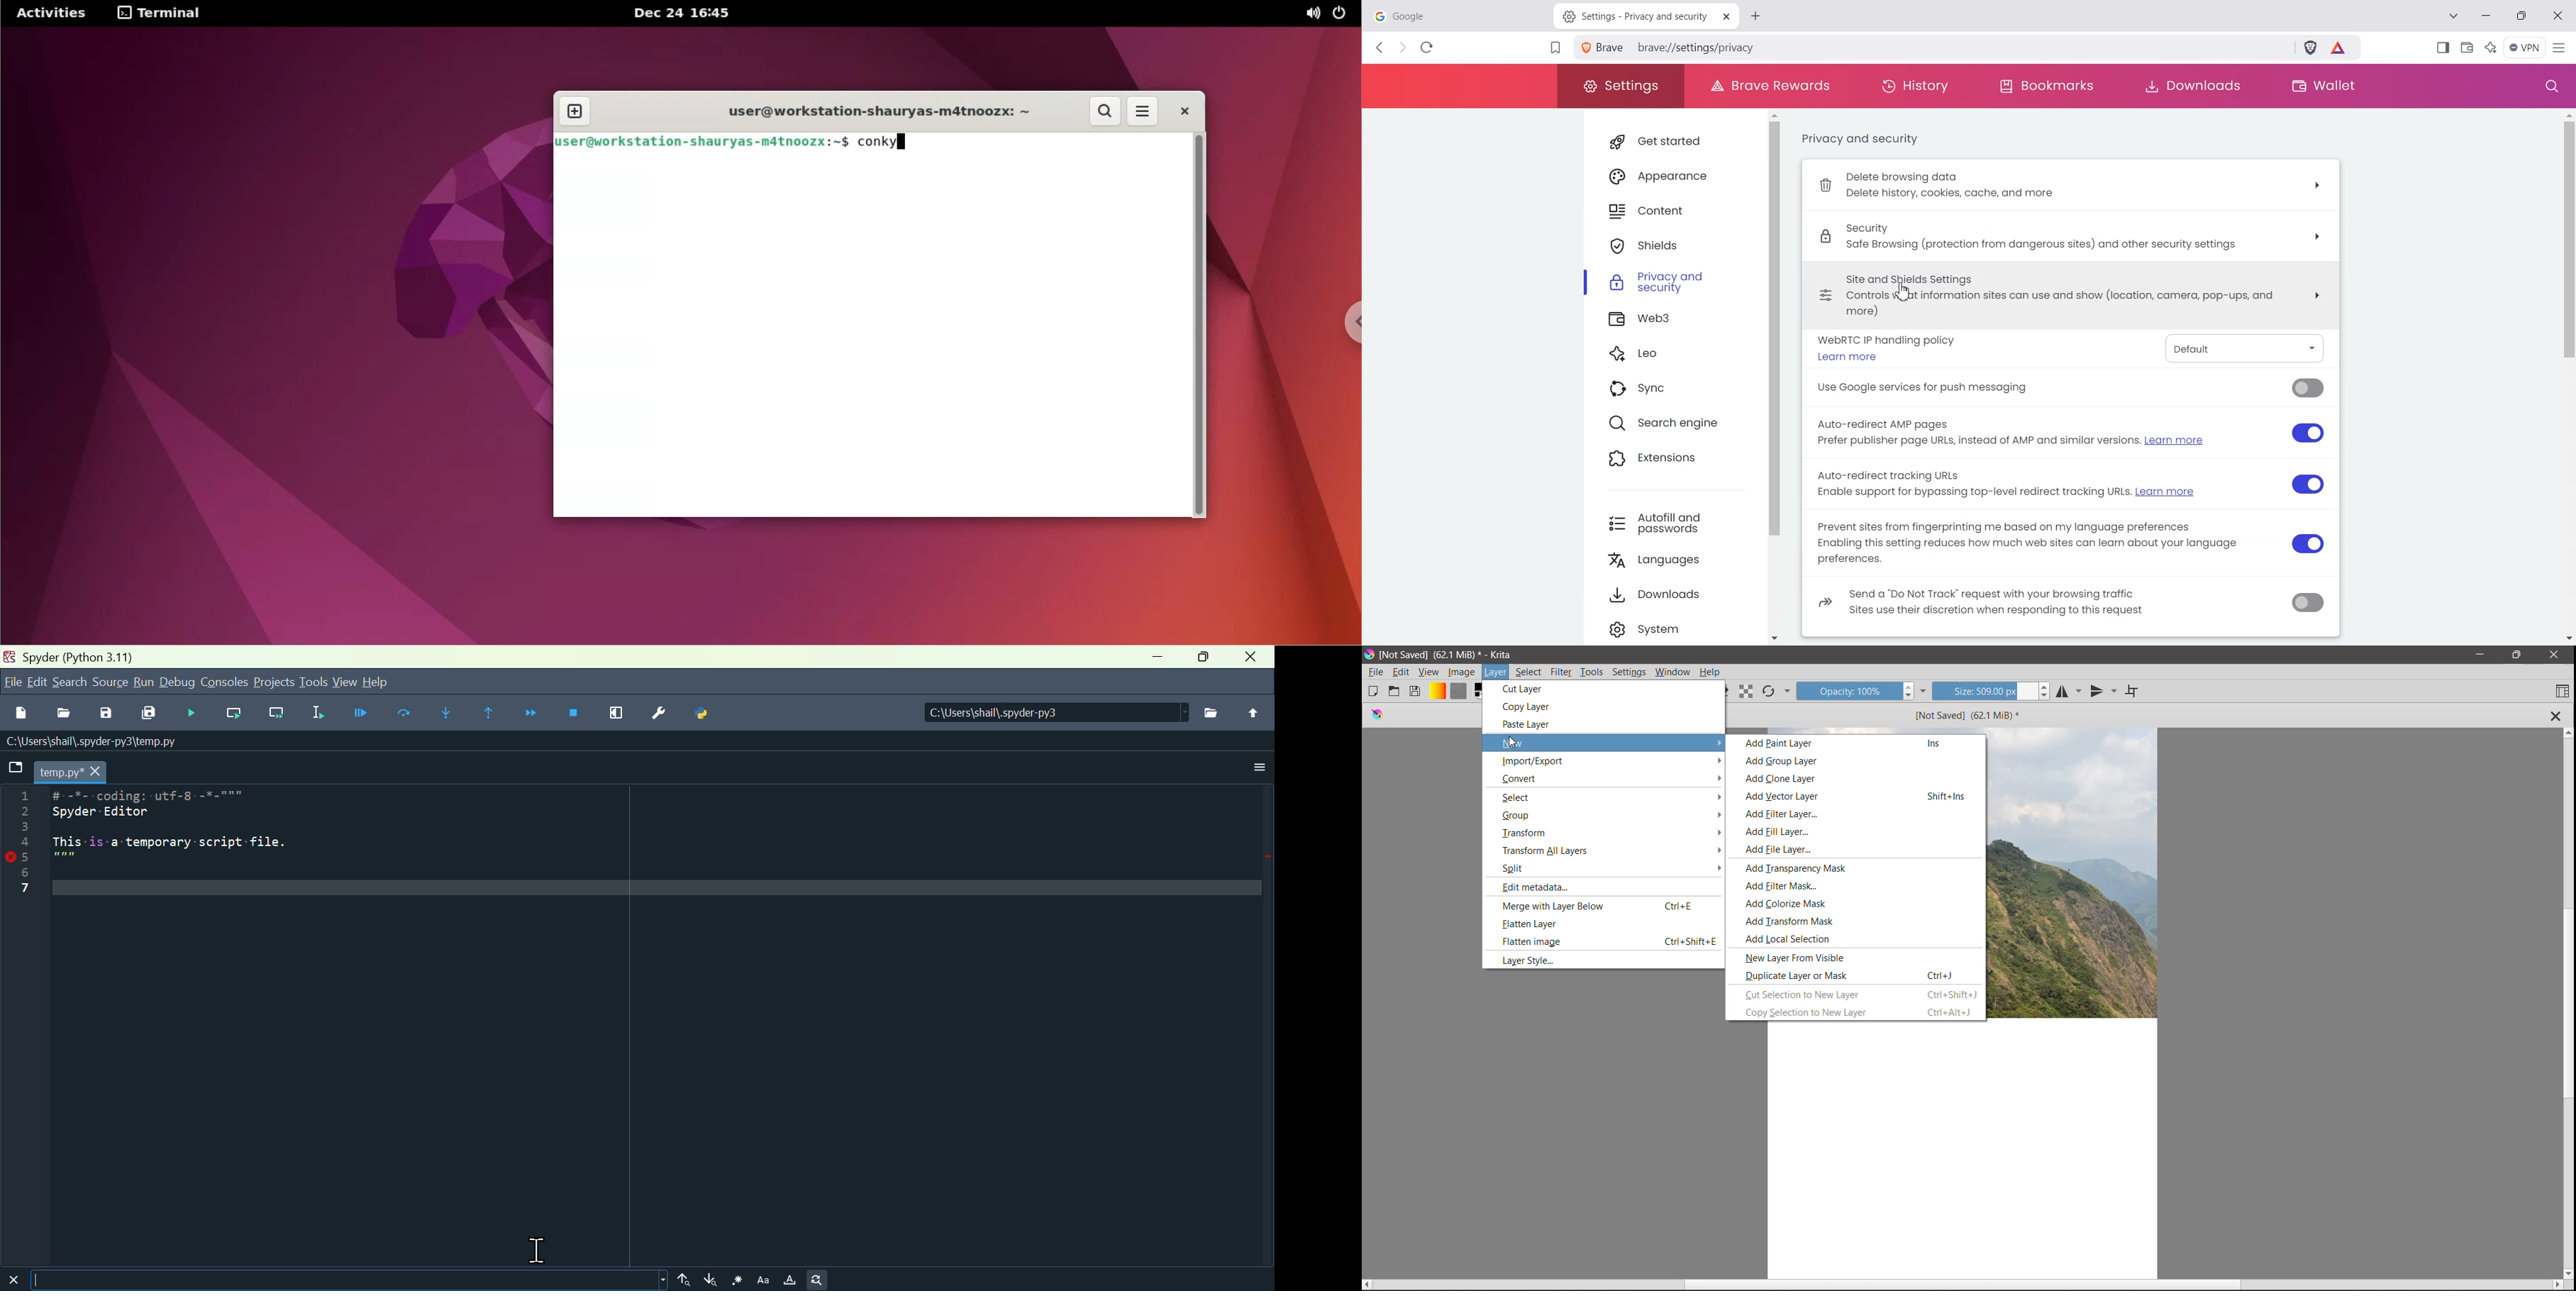  Describe the element at coordinates (1438, 691) in the screenshot. I see `Fill Gradients` at that location.